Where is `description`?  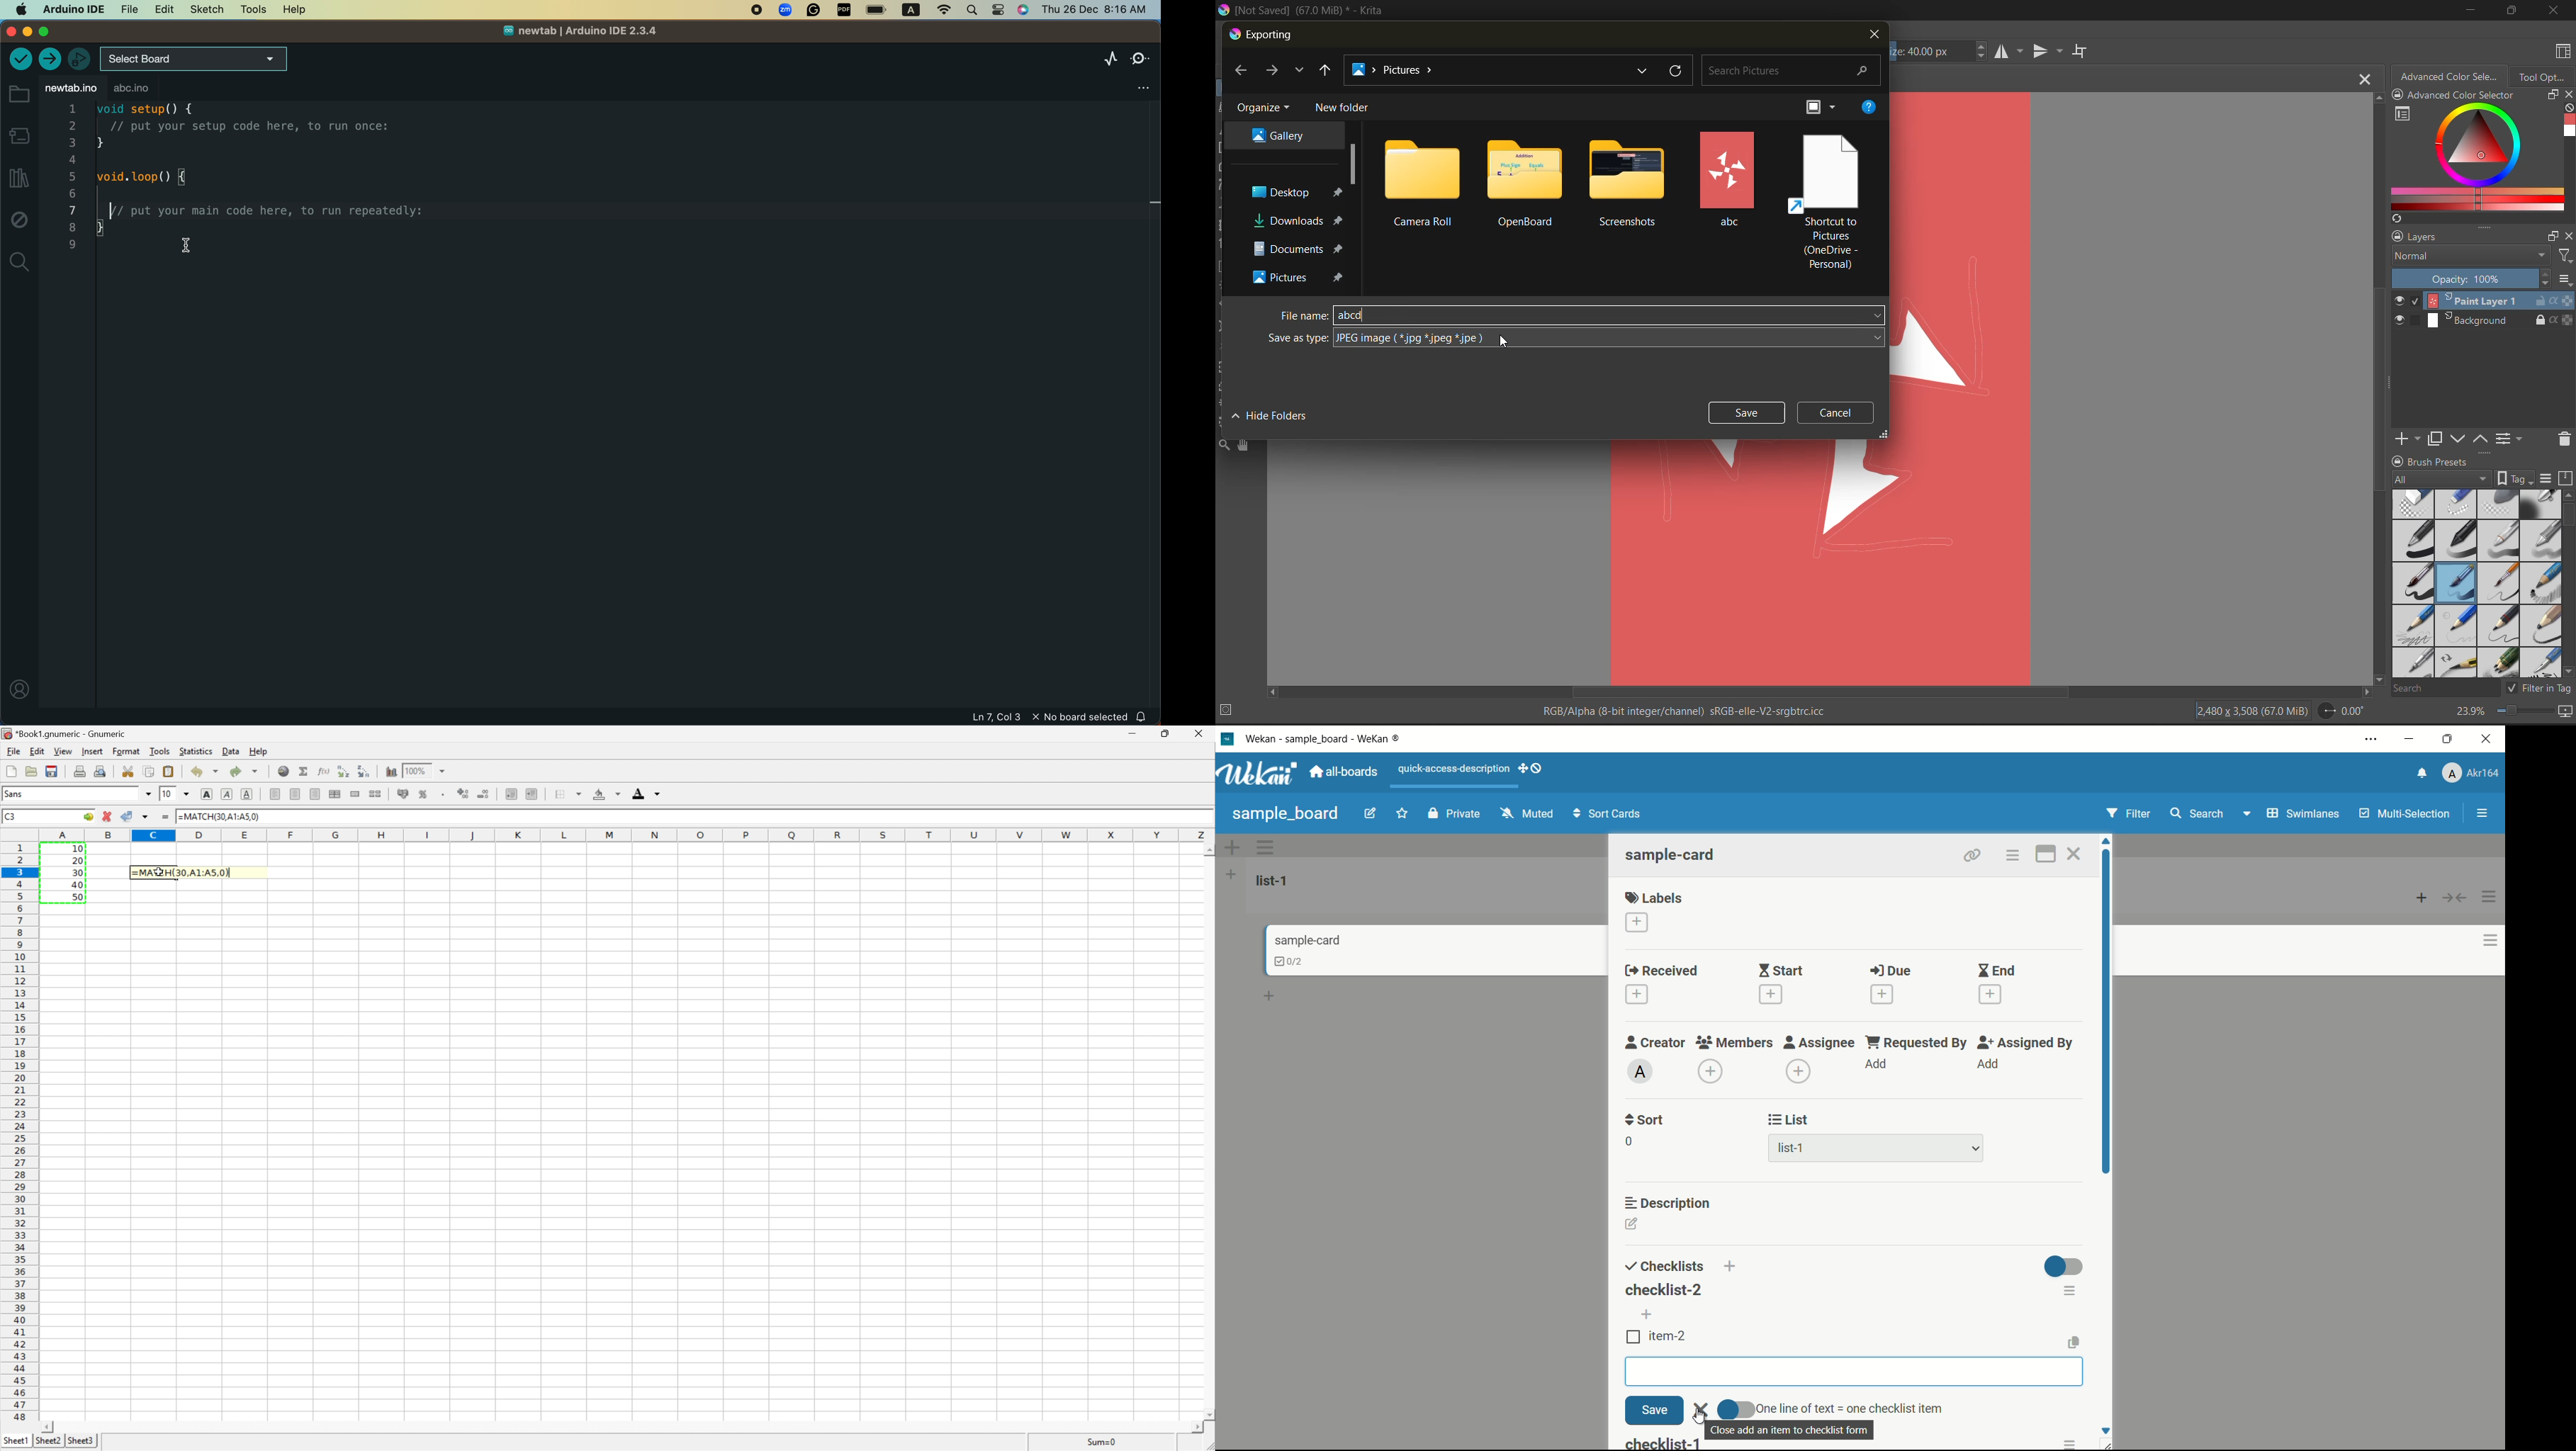
description is located at coordinates (1669, 1202).